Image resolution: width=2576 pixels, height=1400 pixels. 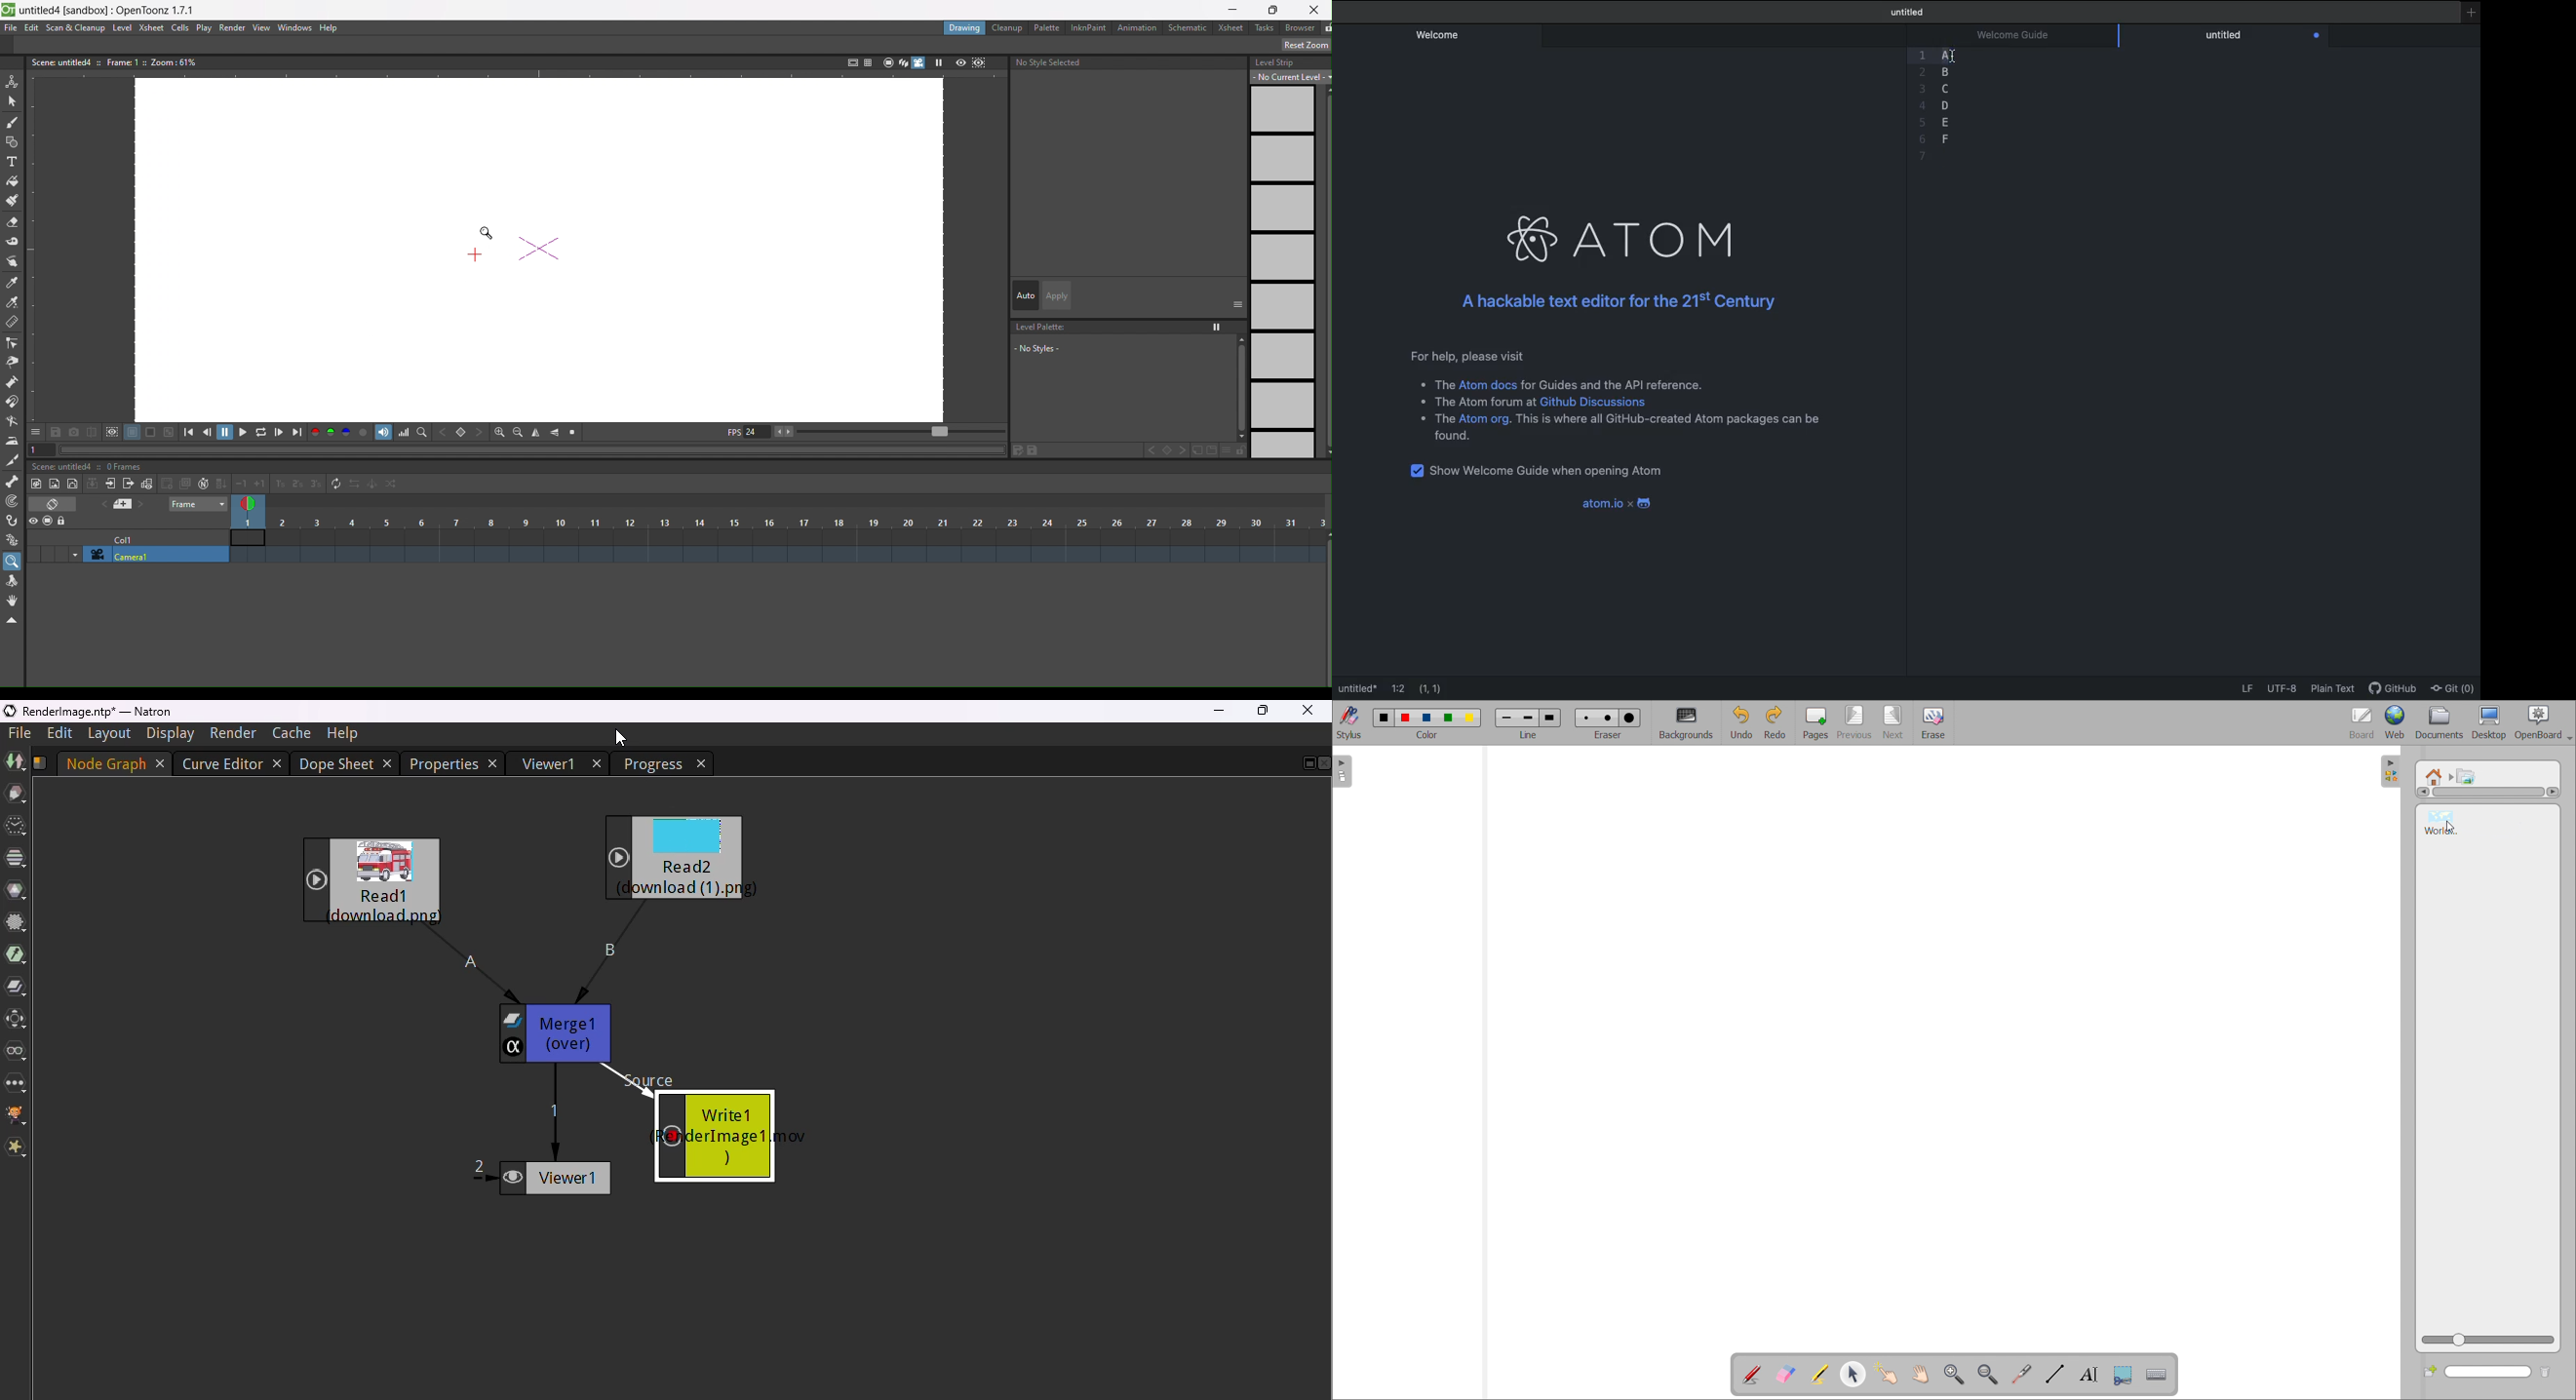 What do you see at coordinates (1088, 27) in the screenshot?
I see `inknpaint` at bounding box center [1088, 27].